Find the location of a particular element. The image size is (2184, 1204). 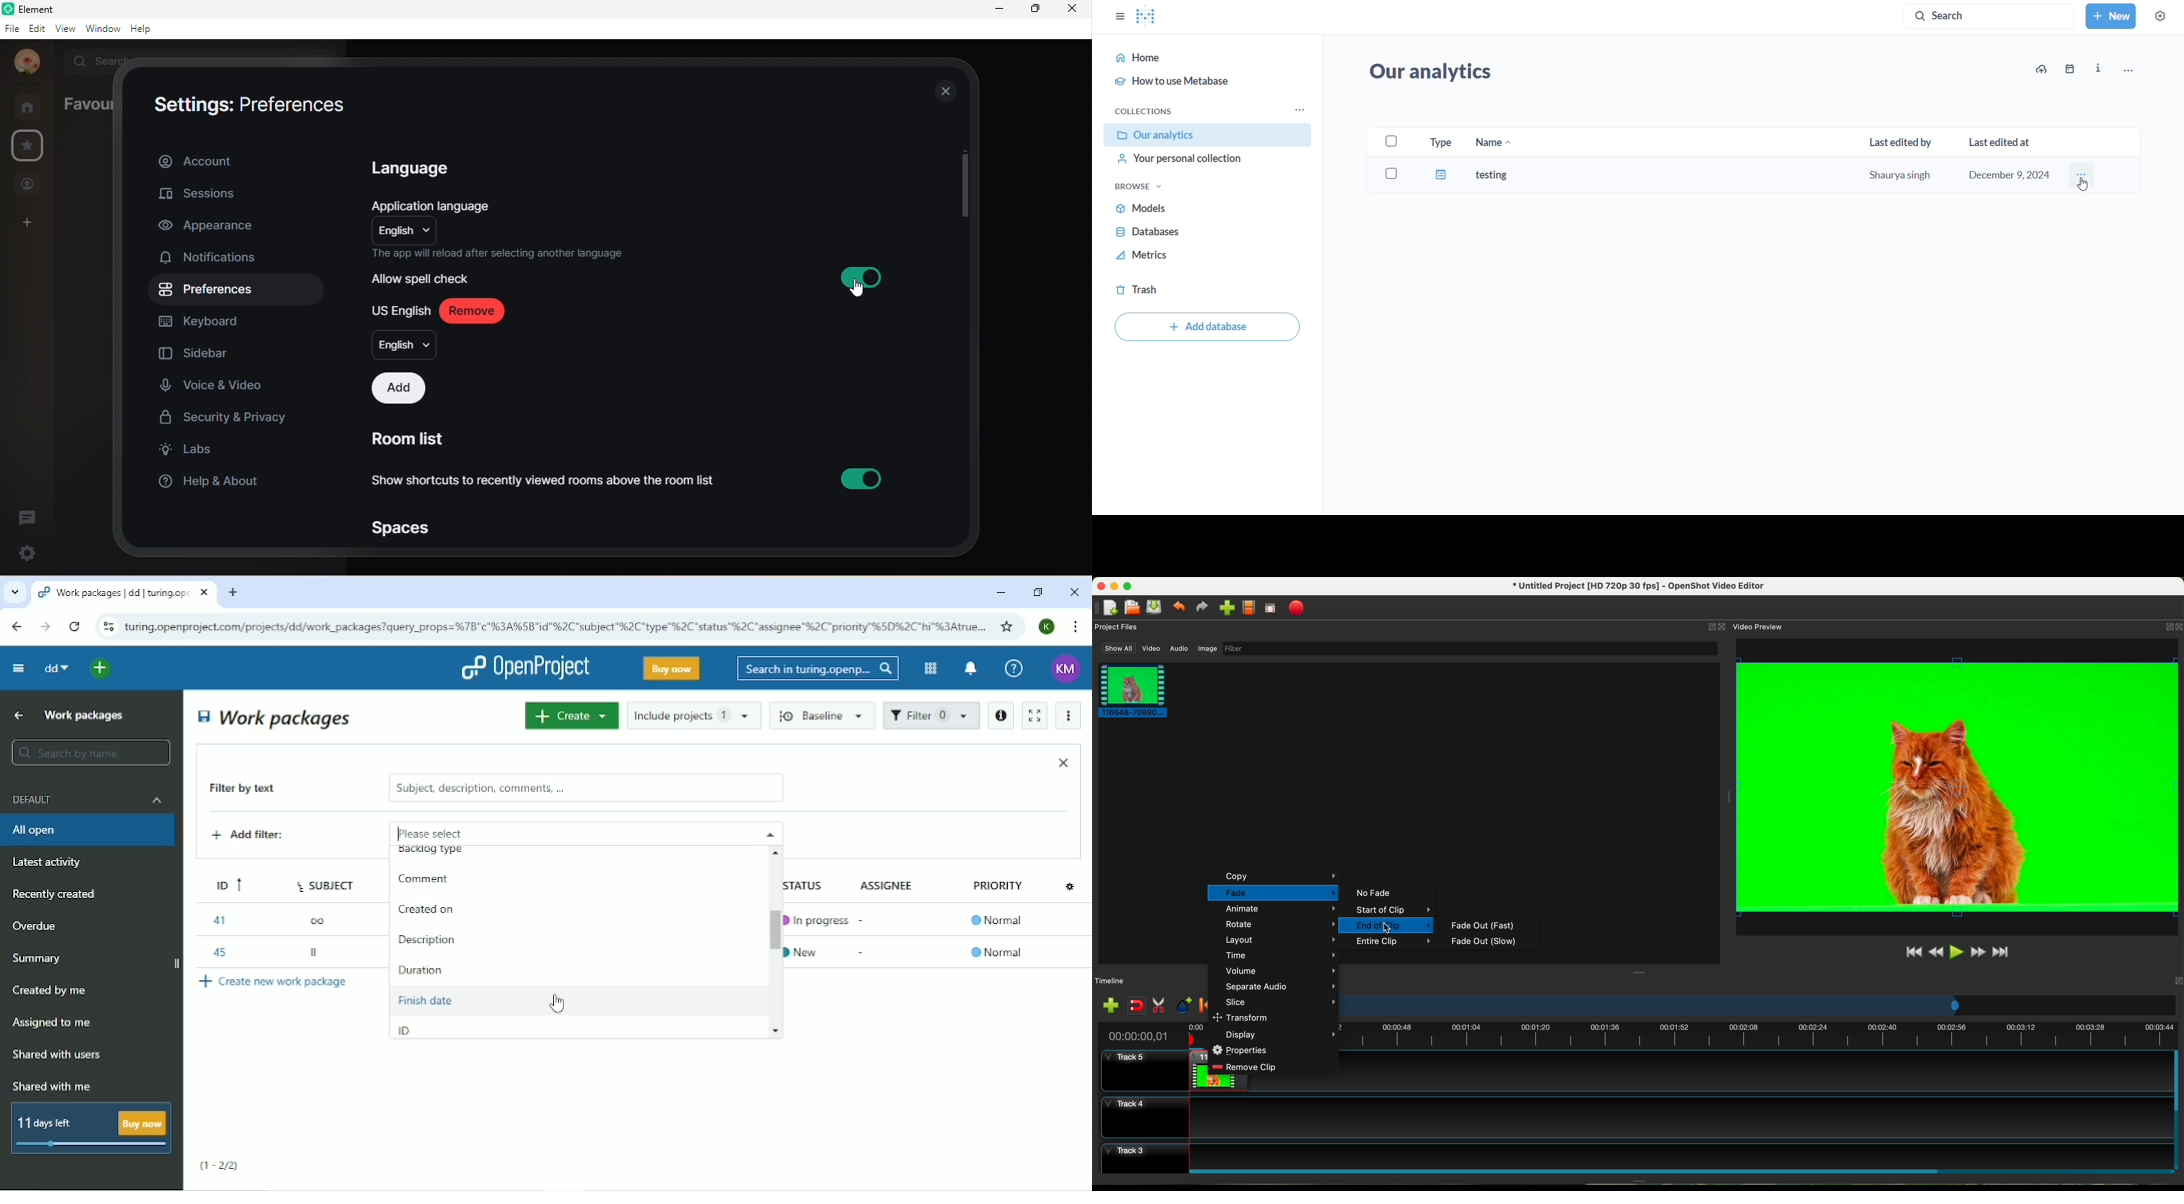

allow spell check is located at coordinates (424, 279).